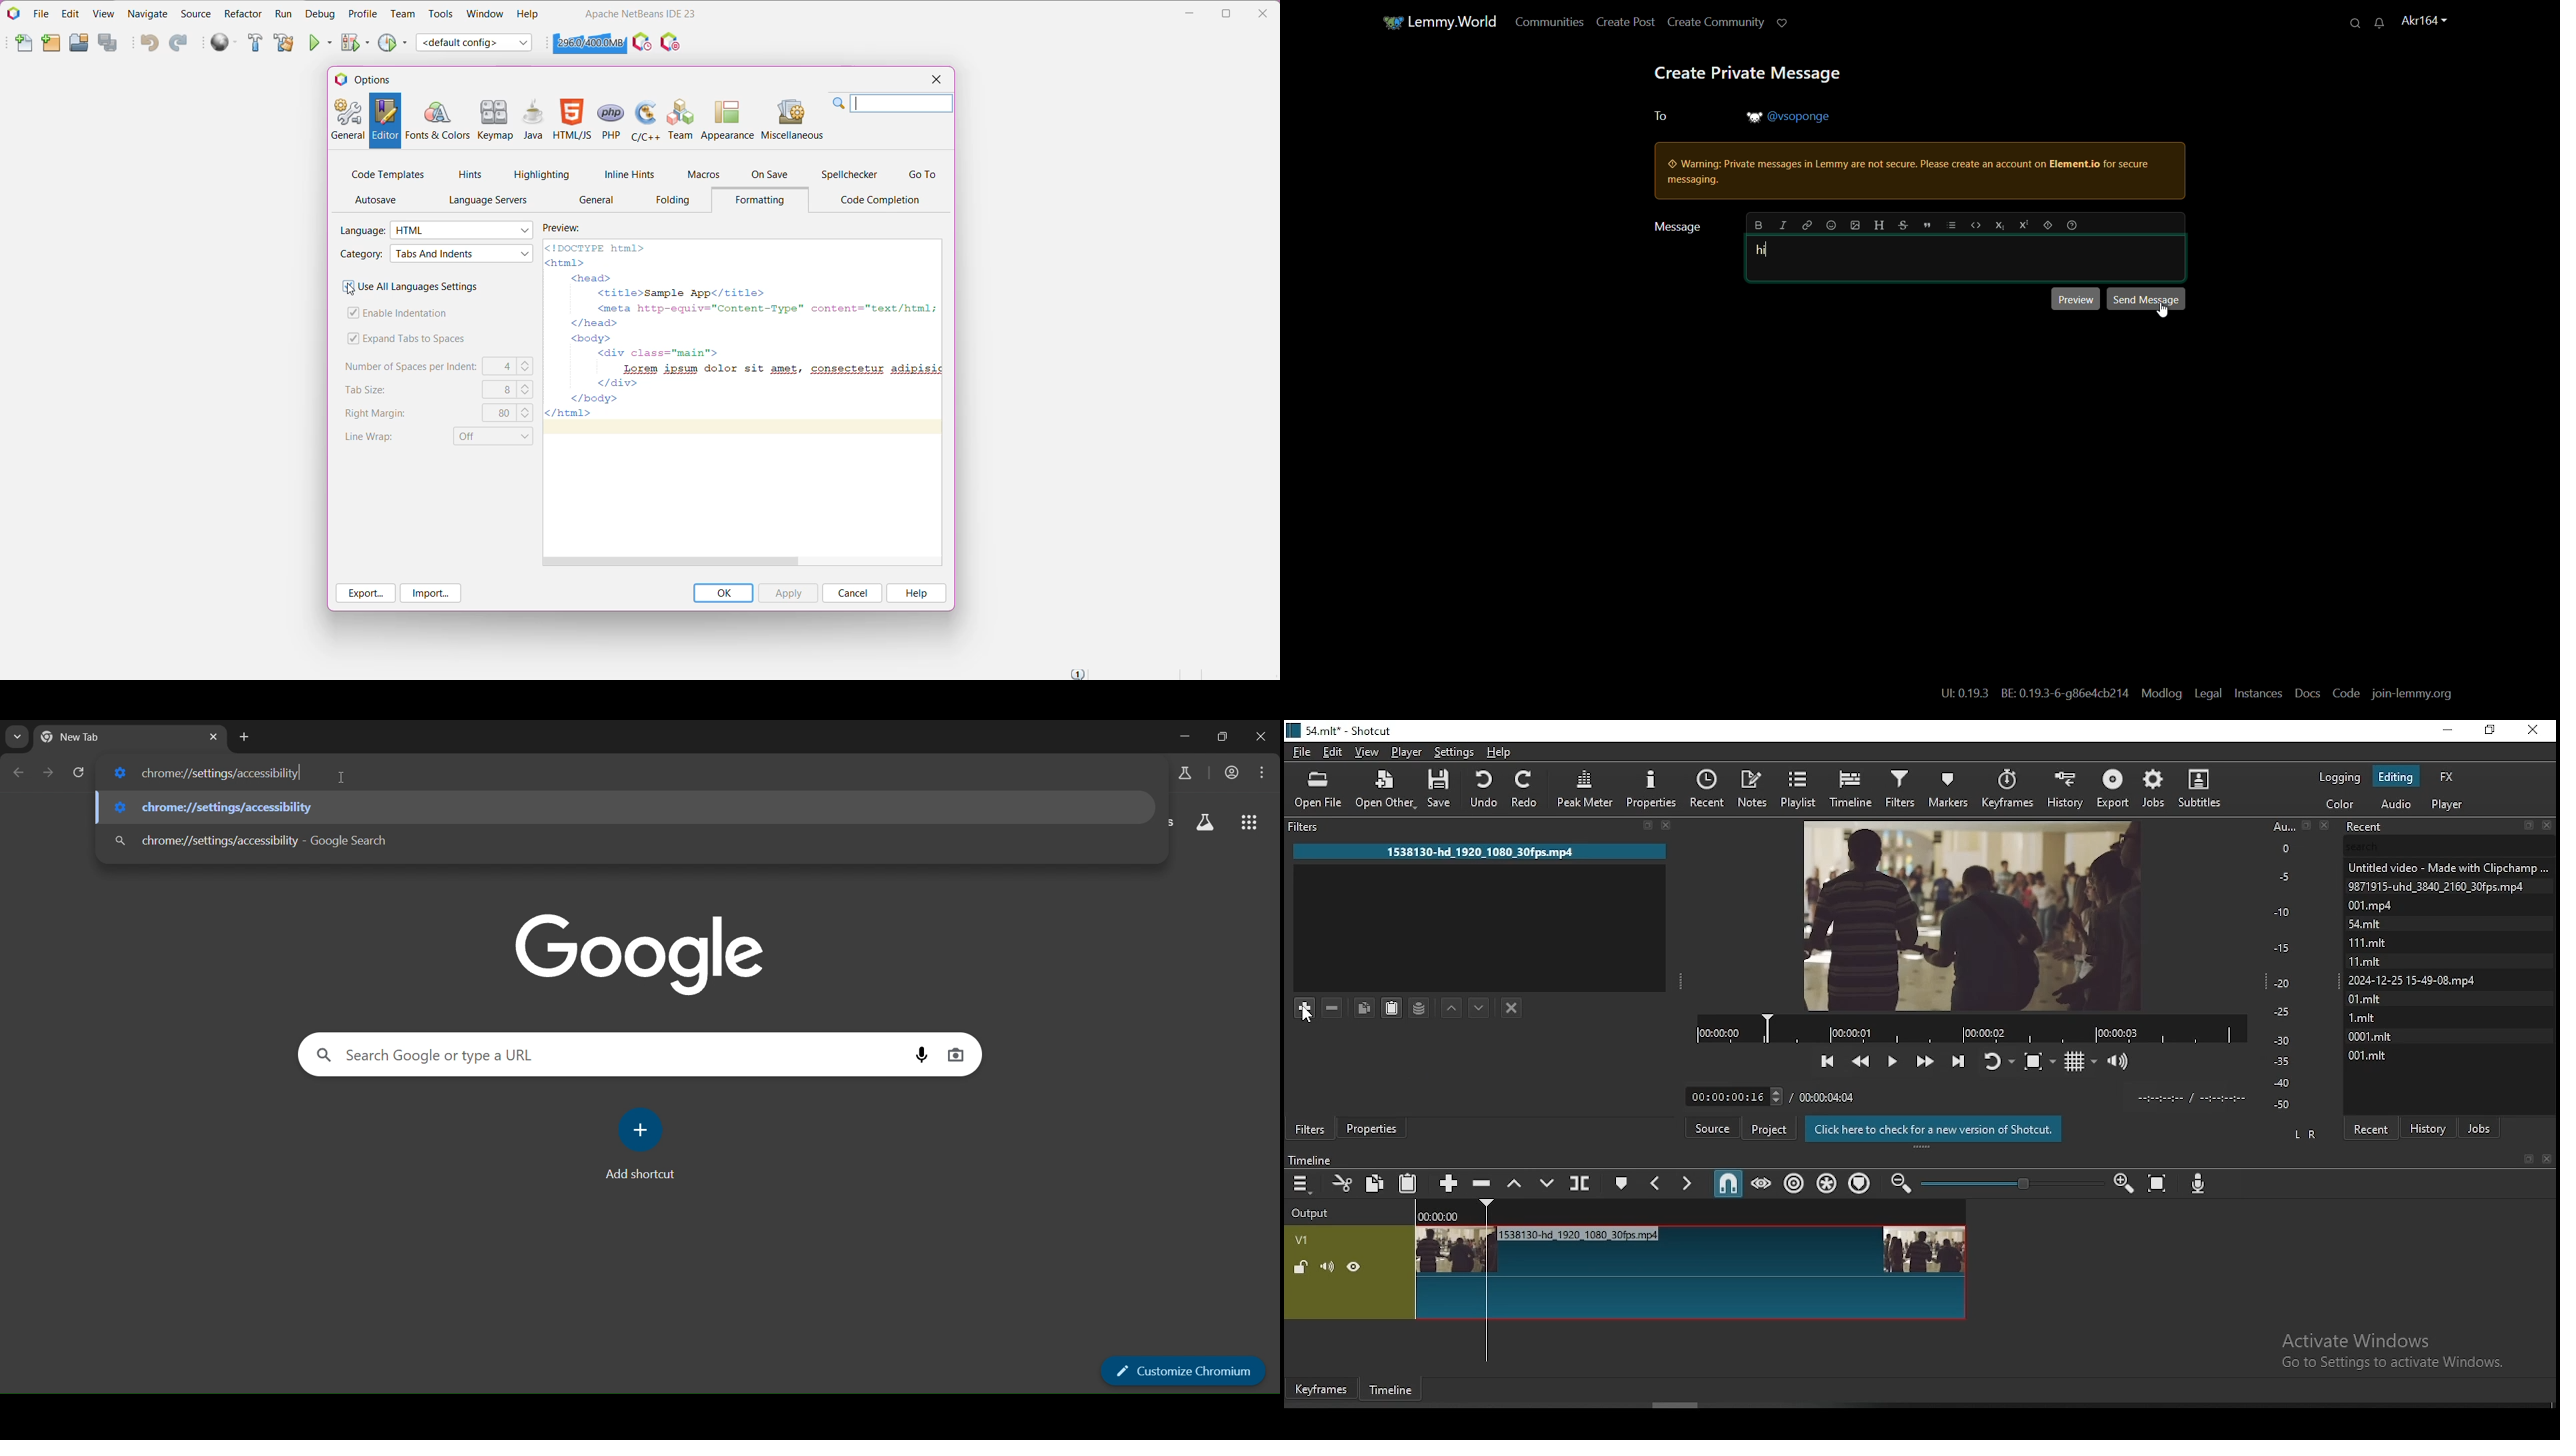 Image resolution: width=2576 pixels, height=1456 pixels. I want to click on ripple, so click(1796, 1185).